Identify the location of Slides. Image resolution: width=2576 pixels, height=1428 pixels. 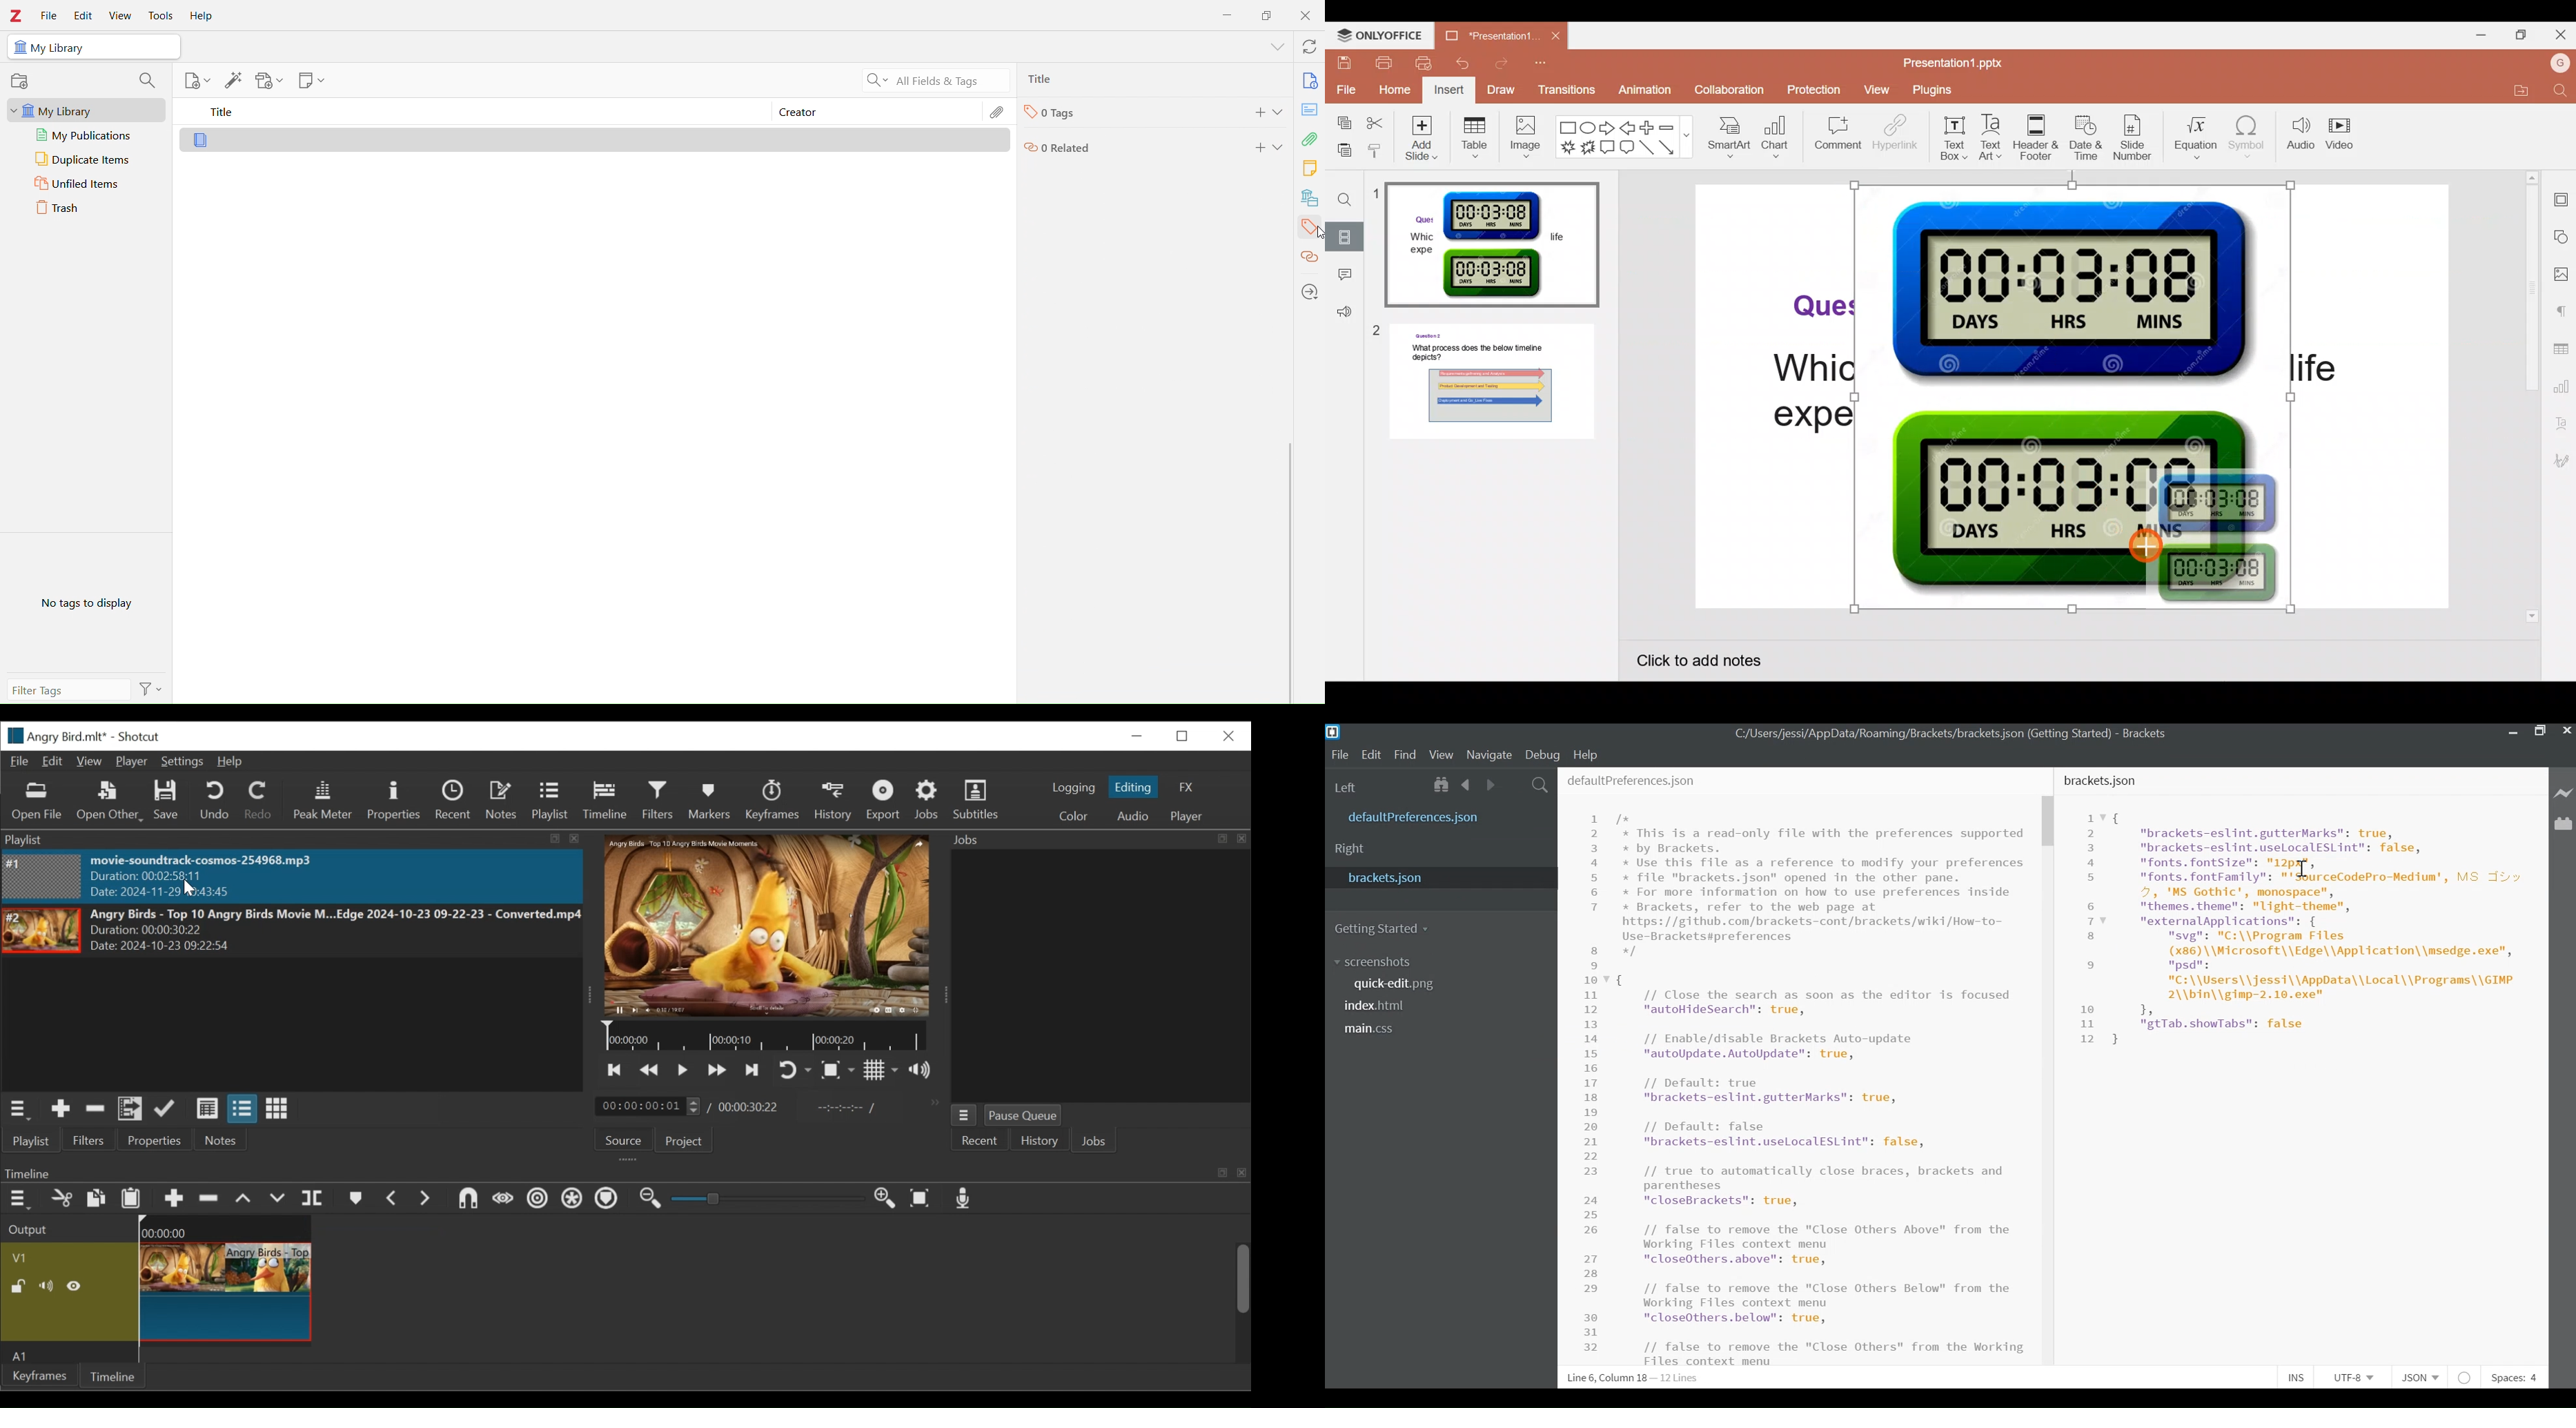
(1346, 237).